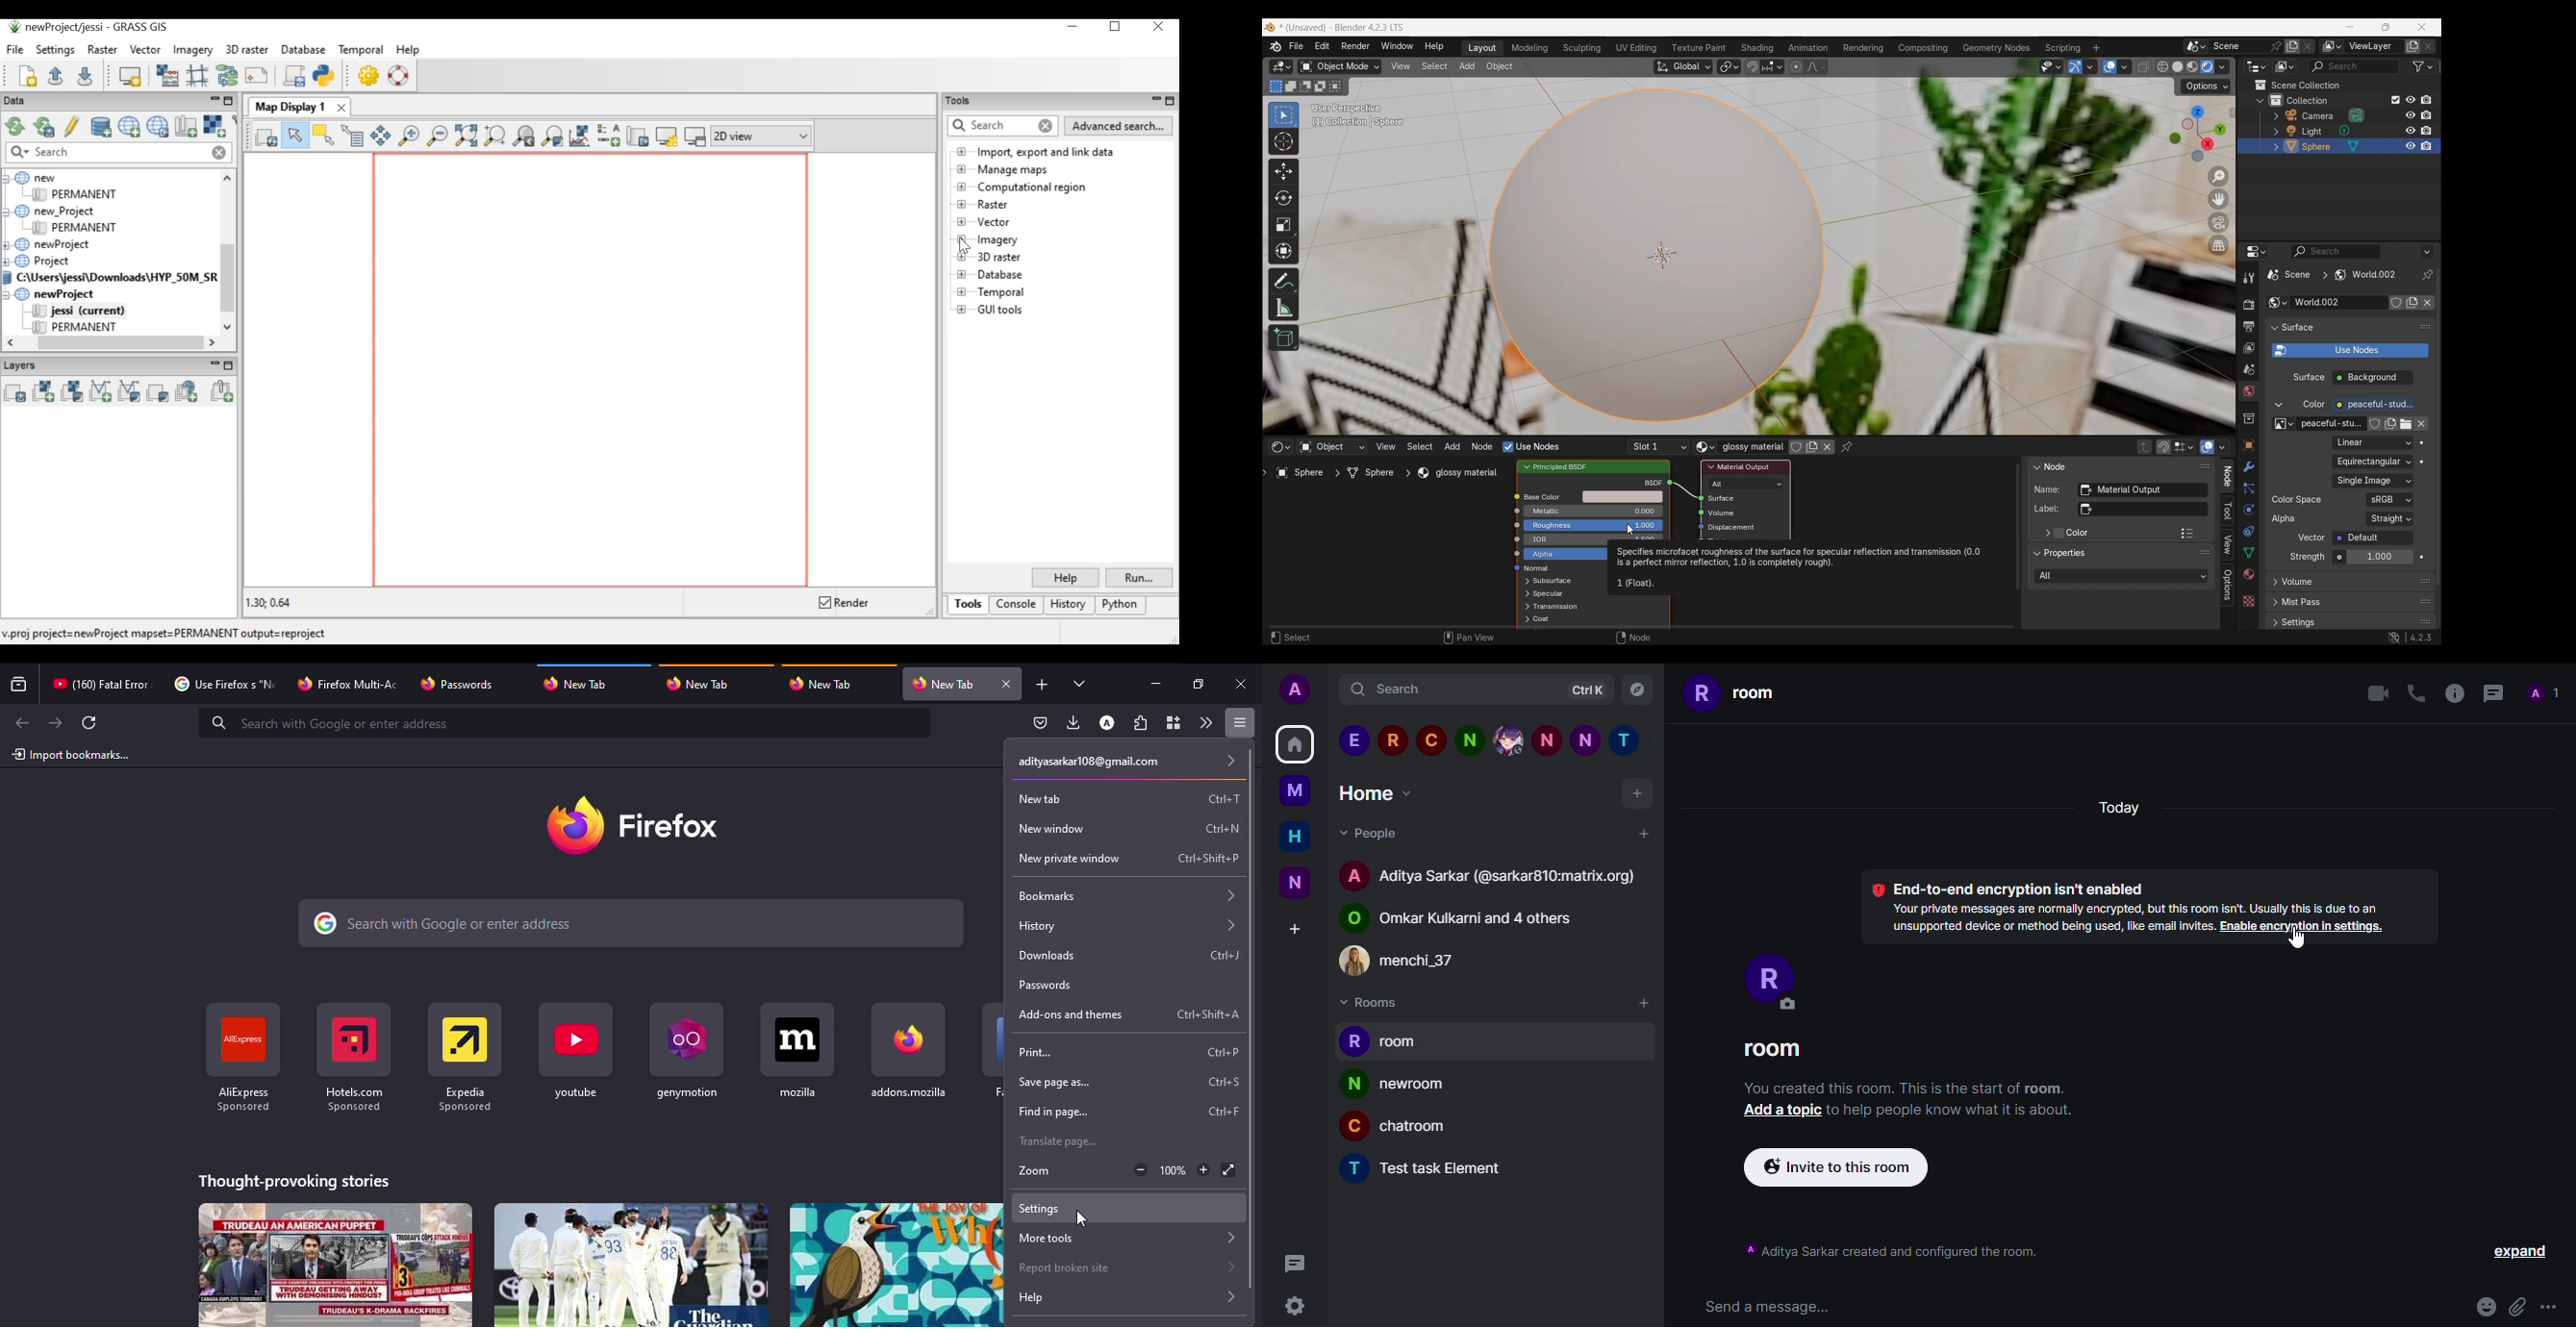 This screenshot has height=1344, width=2576. I want to click on icon, so click(1510, 538).